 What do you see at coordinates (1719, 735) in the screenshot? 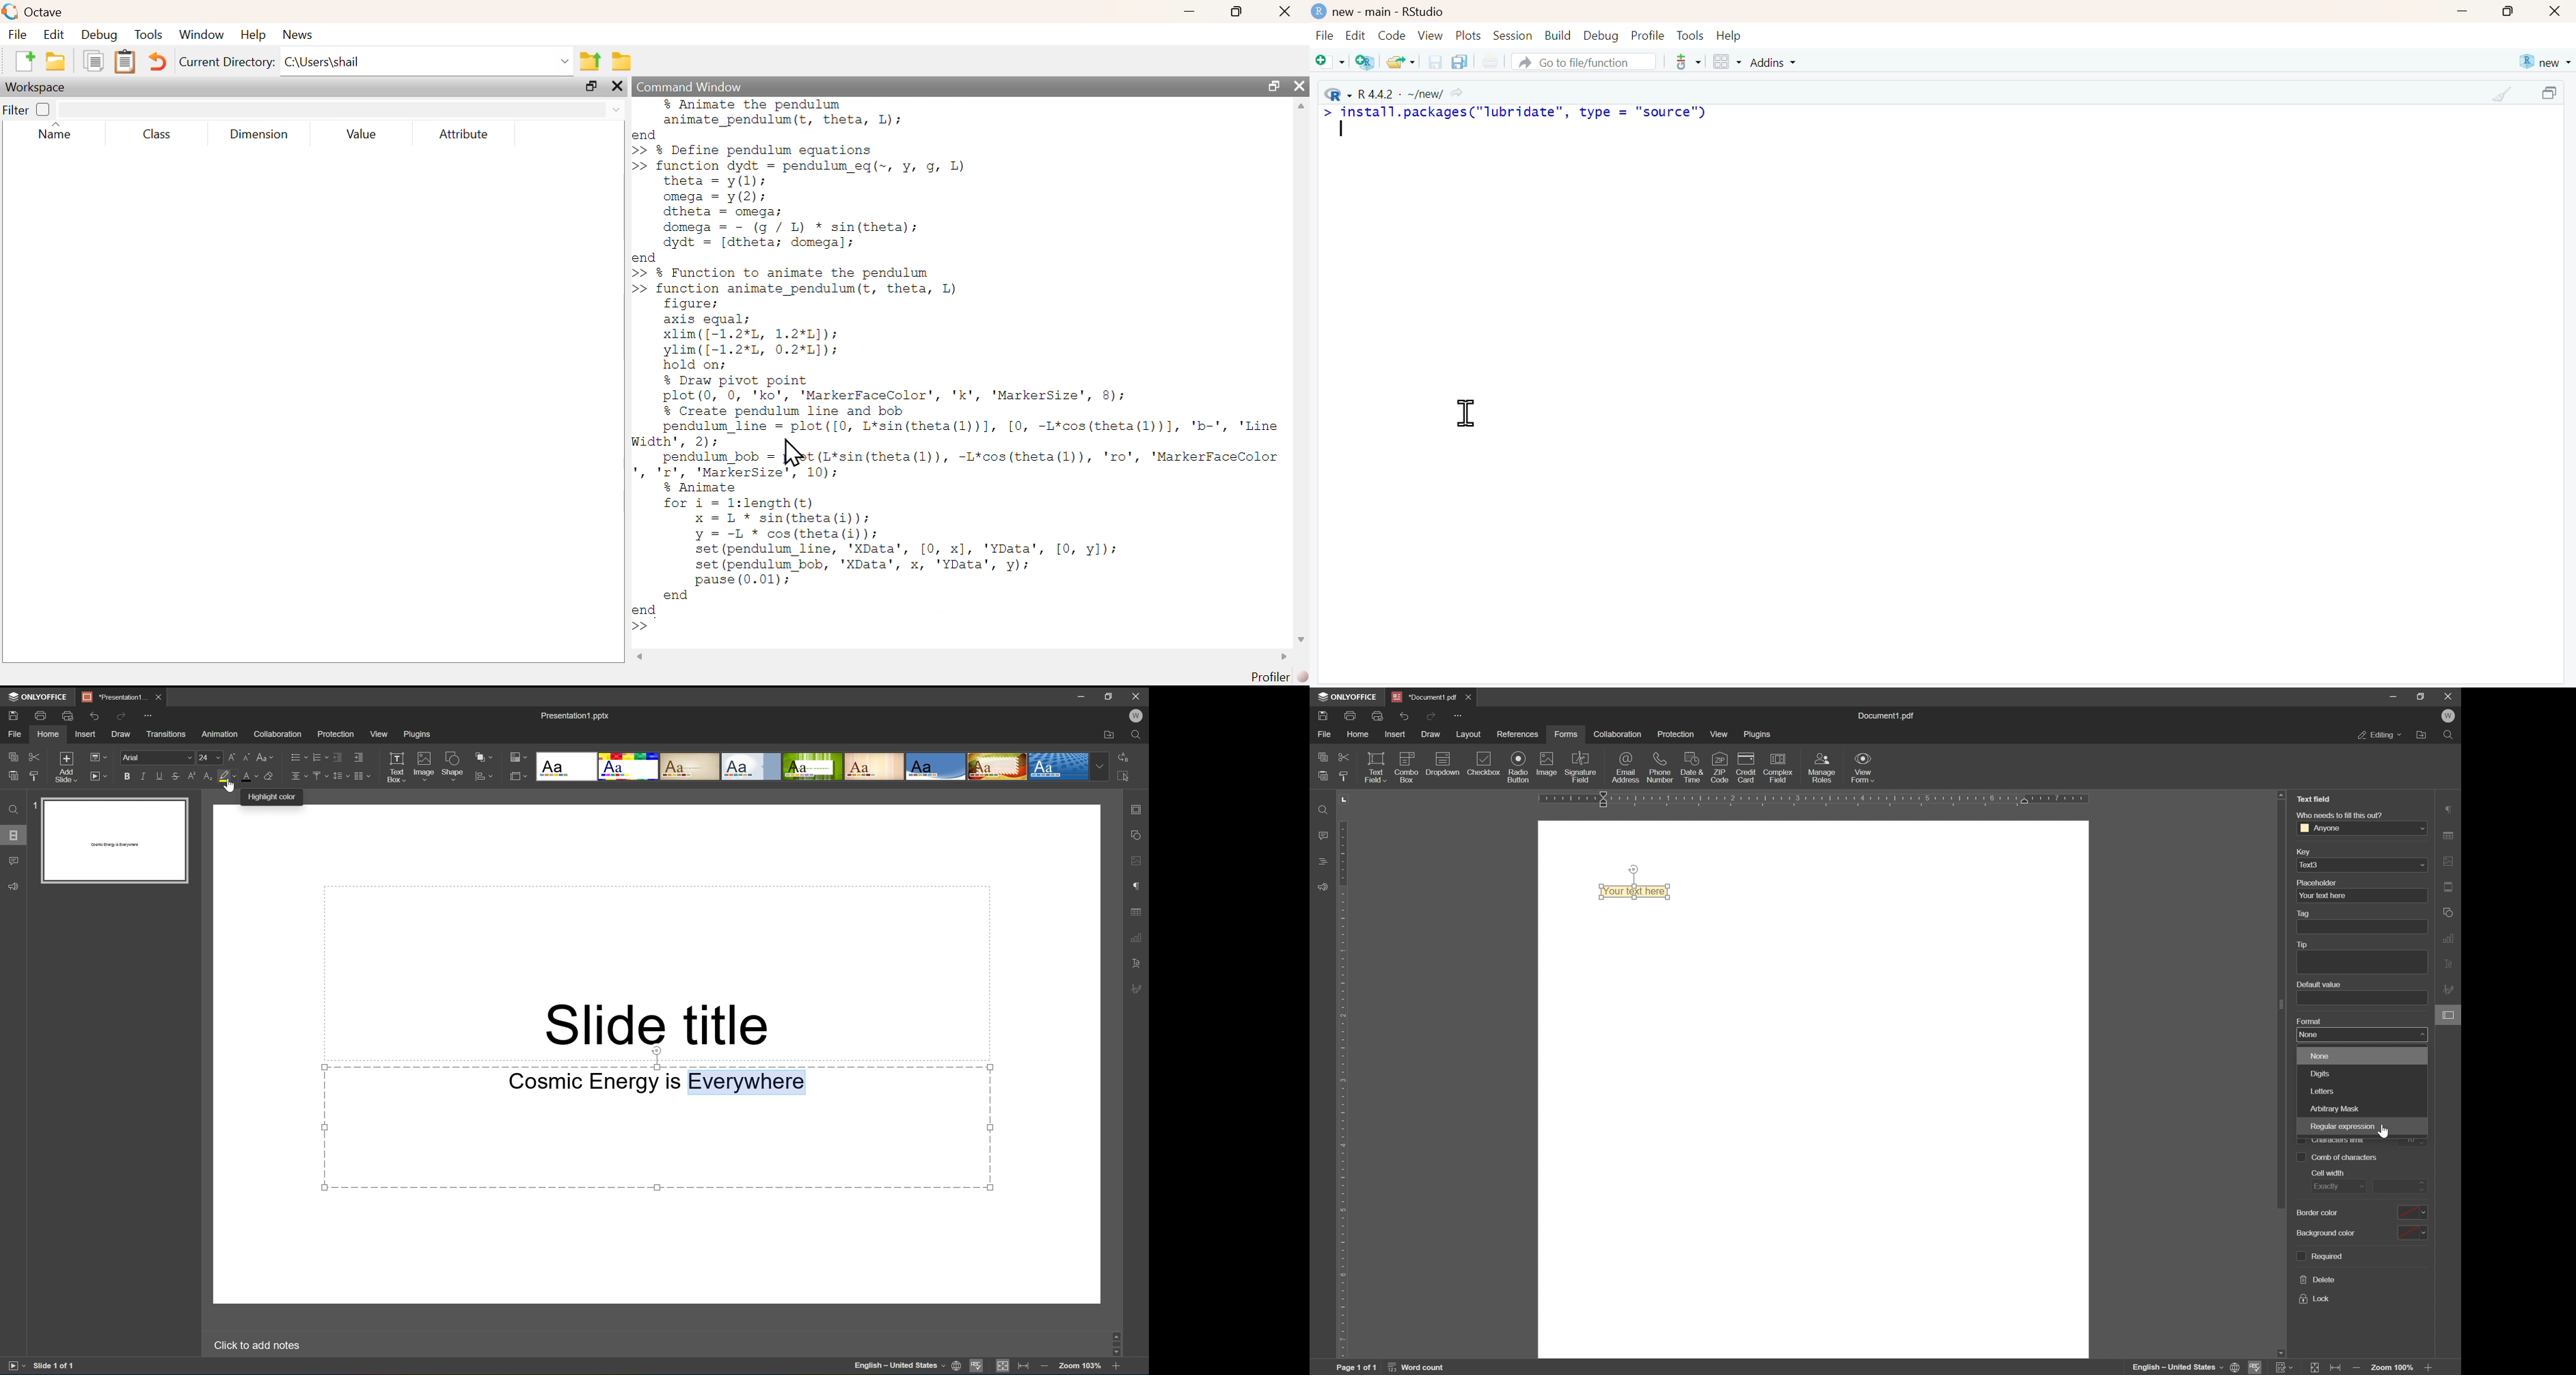
I see `view` at bounding box center [1719, 735].